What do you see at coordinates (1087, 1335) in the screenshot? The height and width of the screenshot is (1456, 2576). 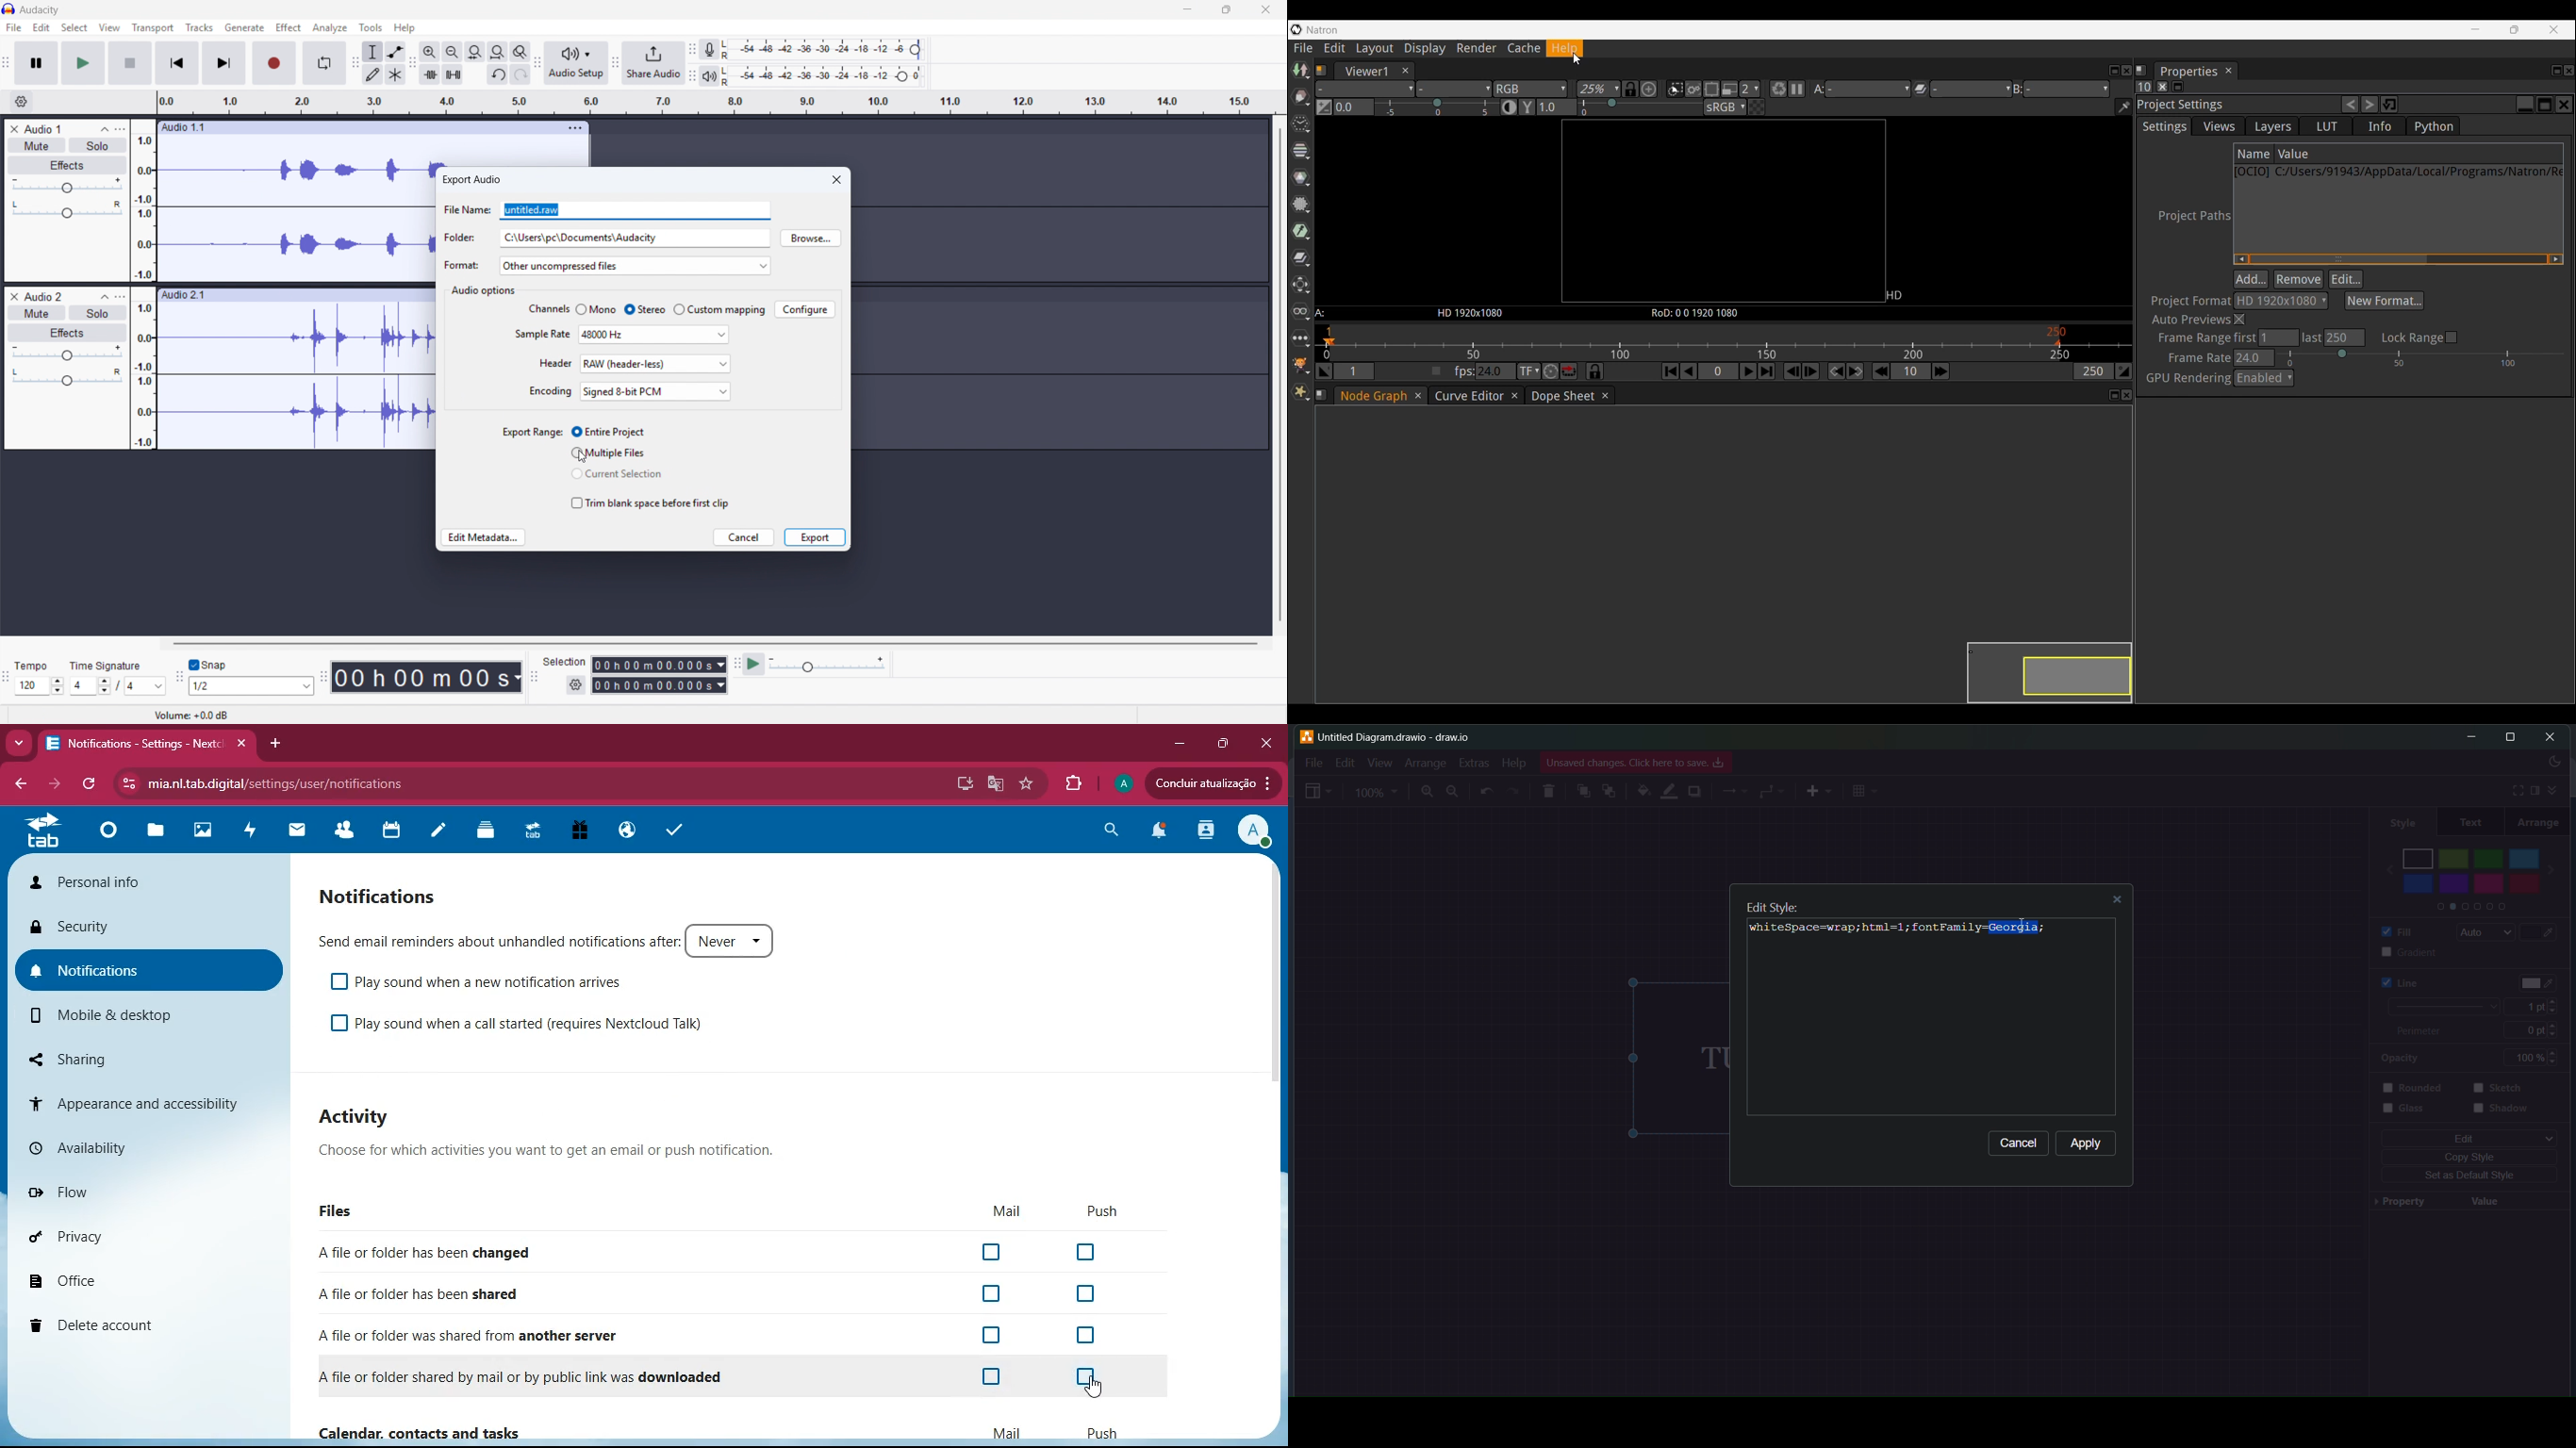 I see `off` at bounding box center [1087, 1335].